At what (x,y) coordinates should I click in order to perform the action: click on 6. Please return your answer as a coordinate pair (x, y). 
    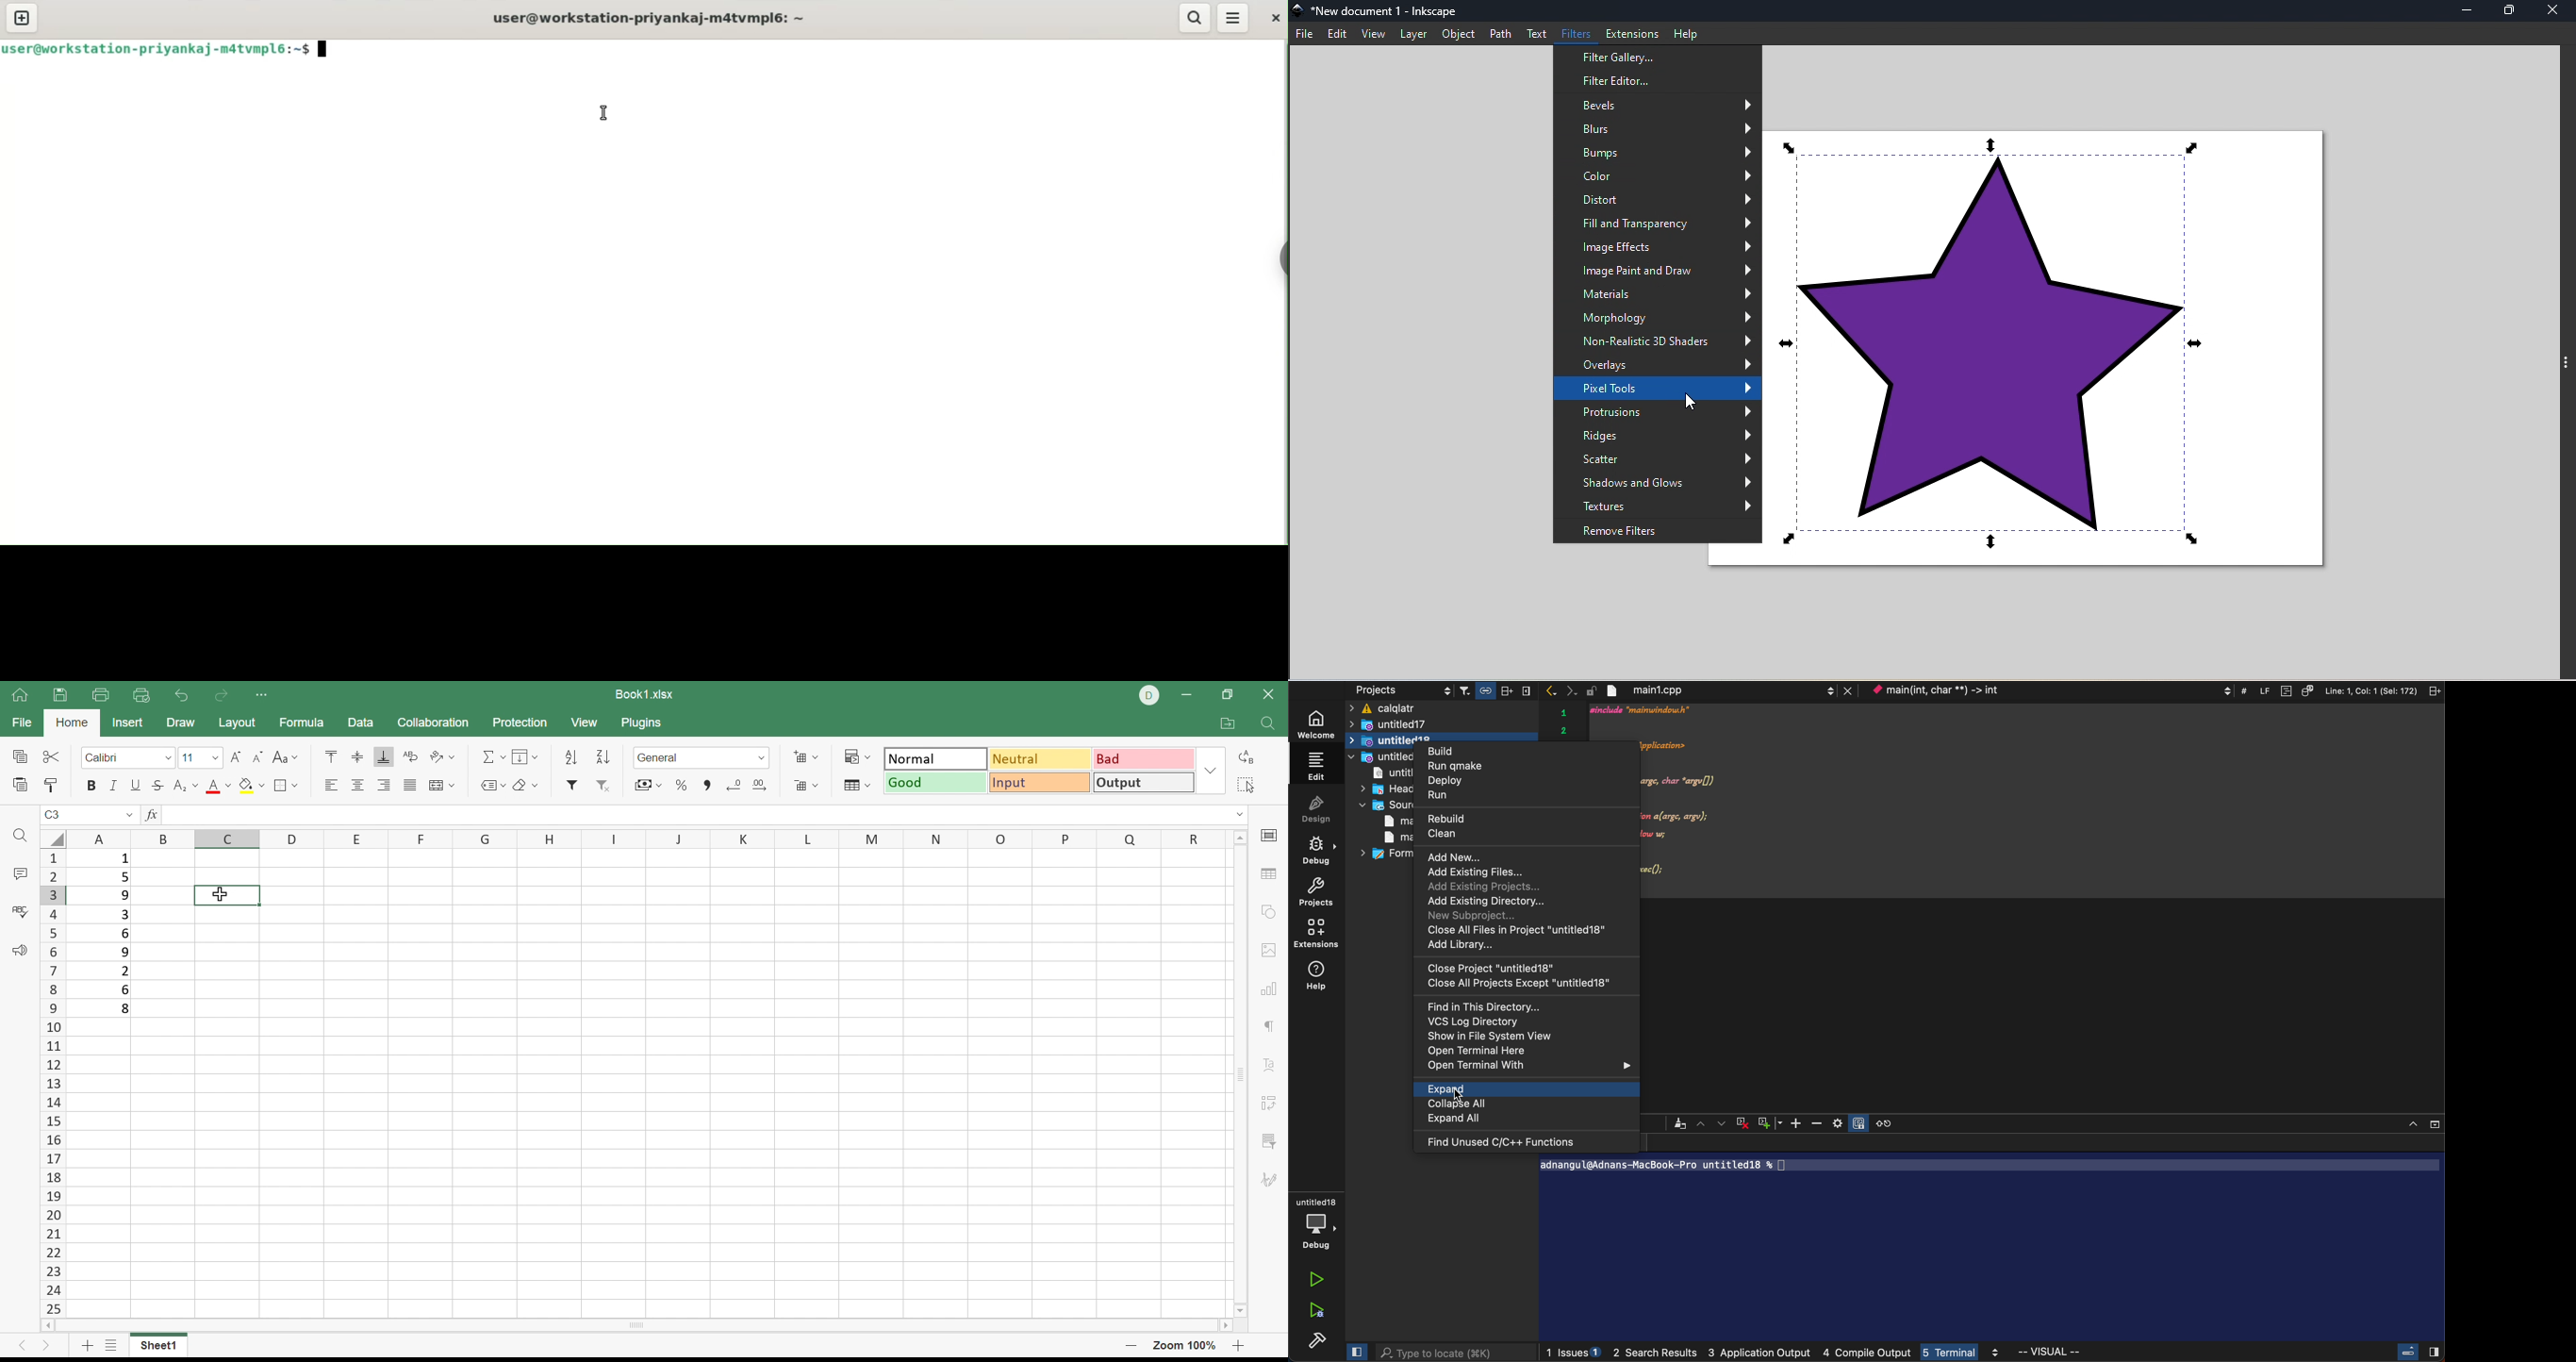
    Looking at the image, I should click on (126, 934).